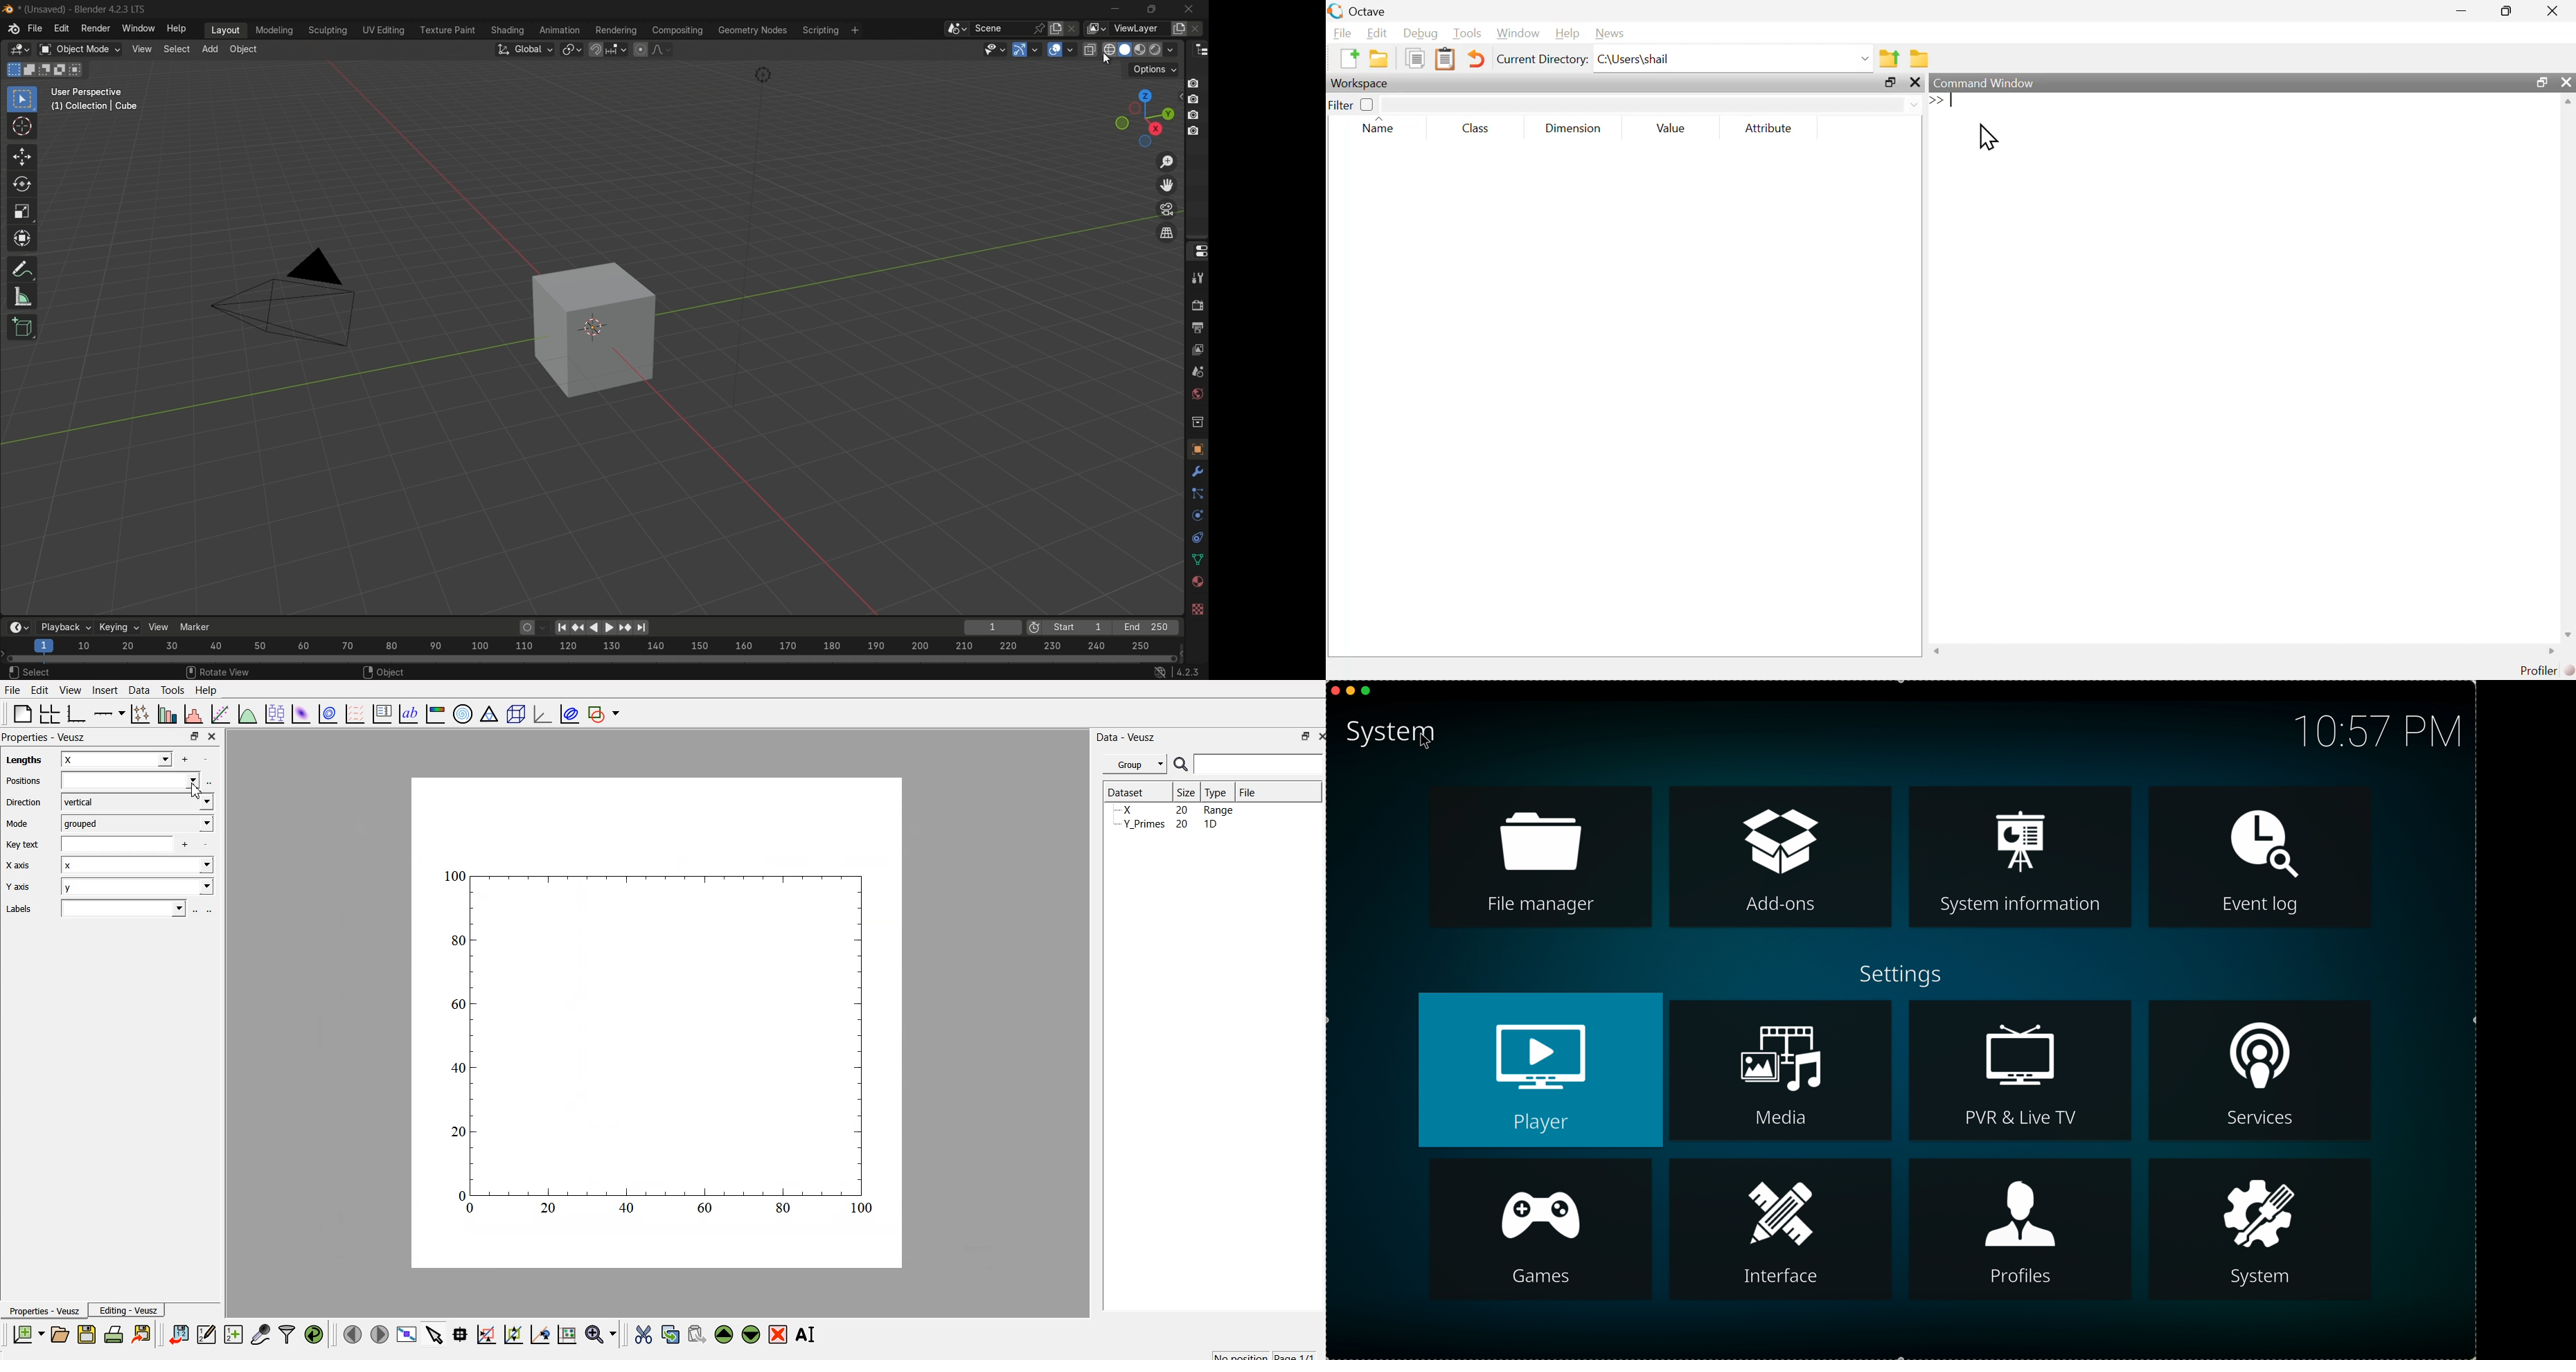 Image resolution: width=2576 pixels, height=1372 pixels. Describe the element at coordinates (1568, 35) in the screenshot. I see `Help` at that location.